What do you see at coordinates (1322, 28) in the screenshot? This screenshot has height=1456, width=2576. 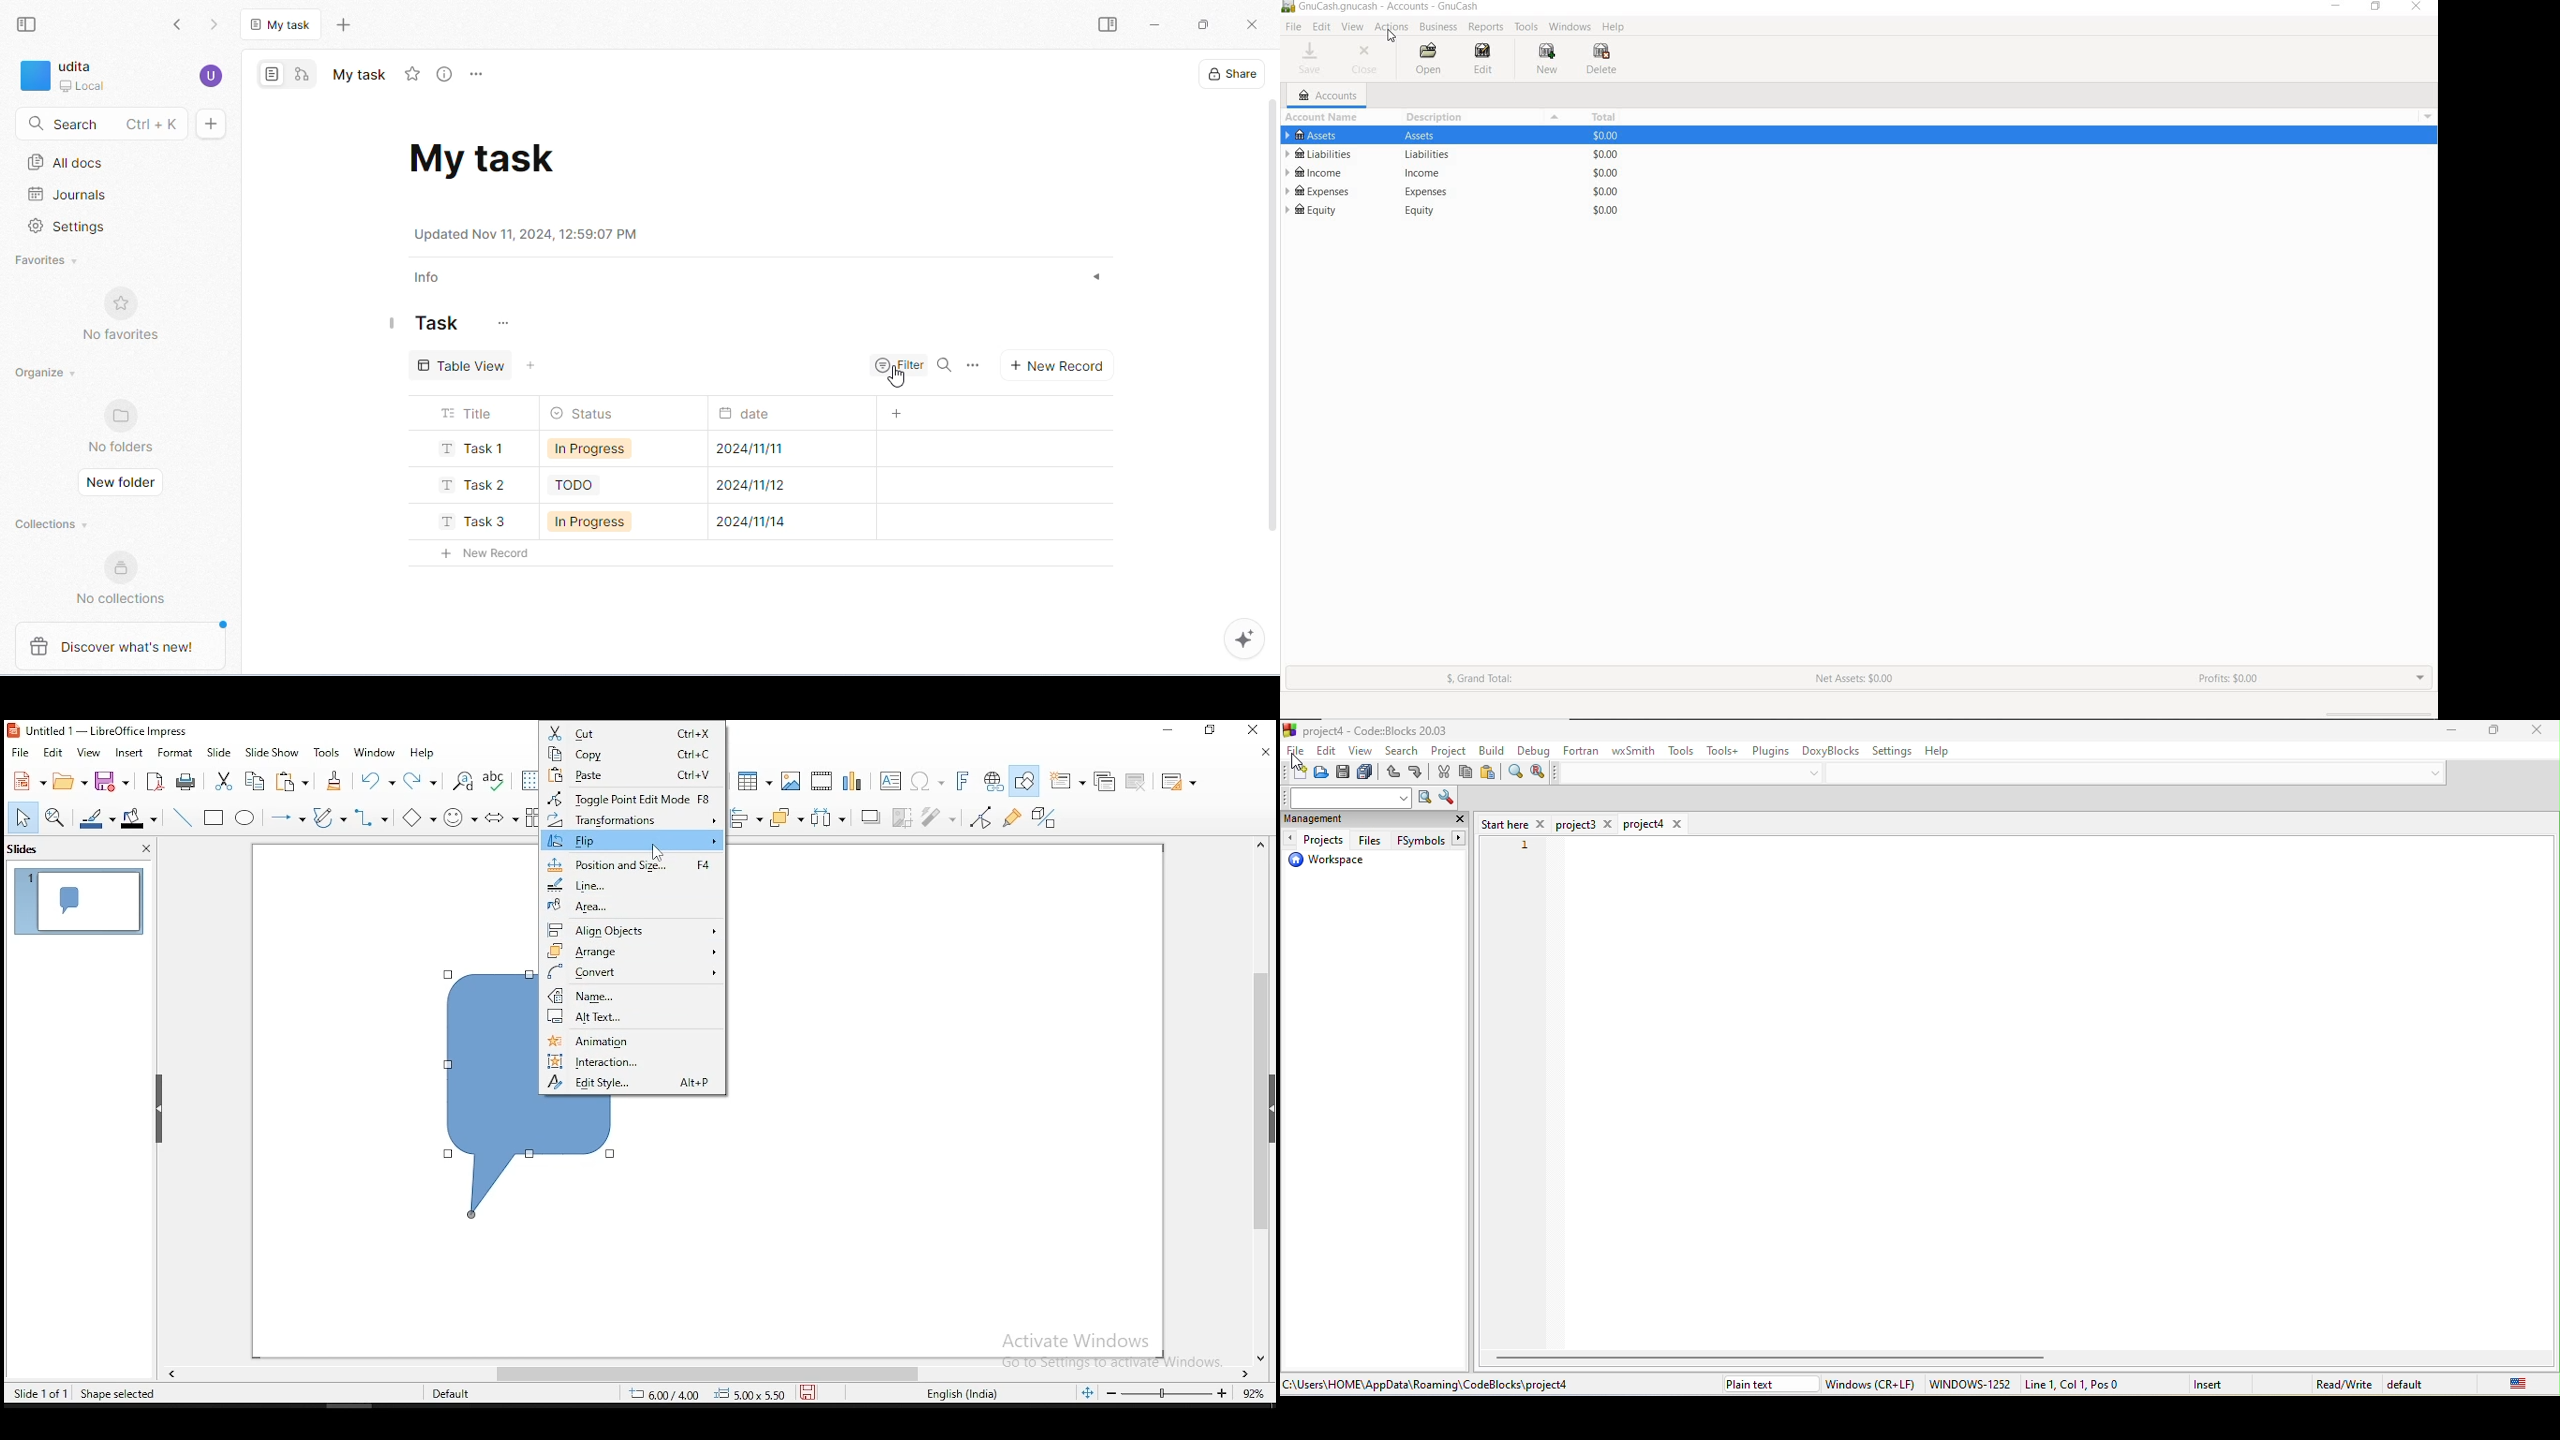 I see `EDIT` at bounding box center [1322, 28].